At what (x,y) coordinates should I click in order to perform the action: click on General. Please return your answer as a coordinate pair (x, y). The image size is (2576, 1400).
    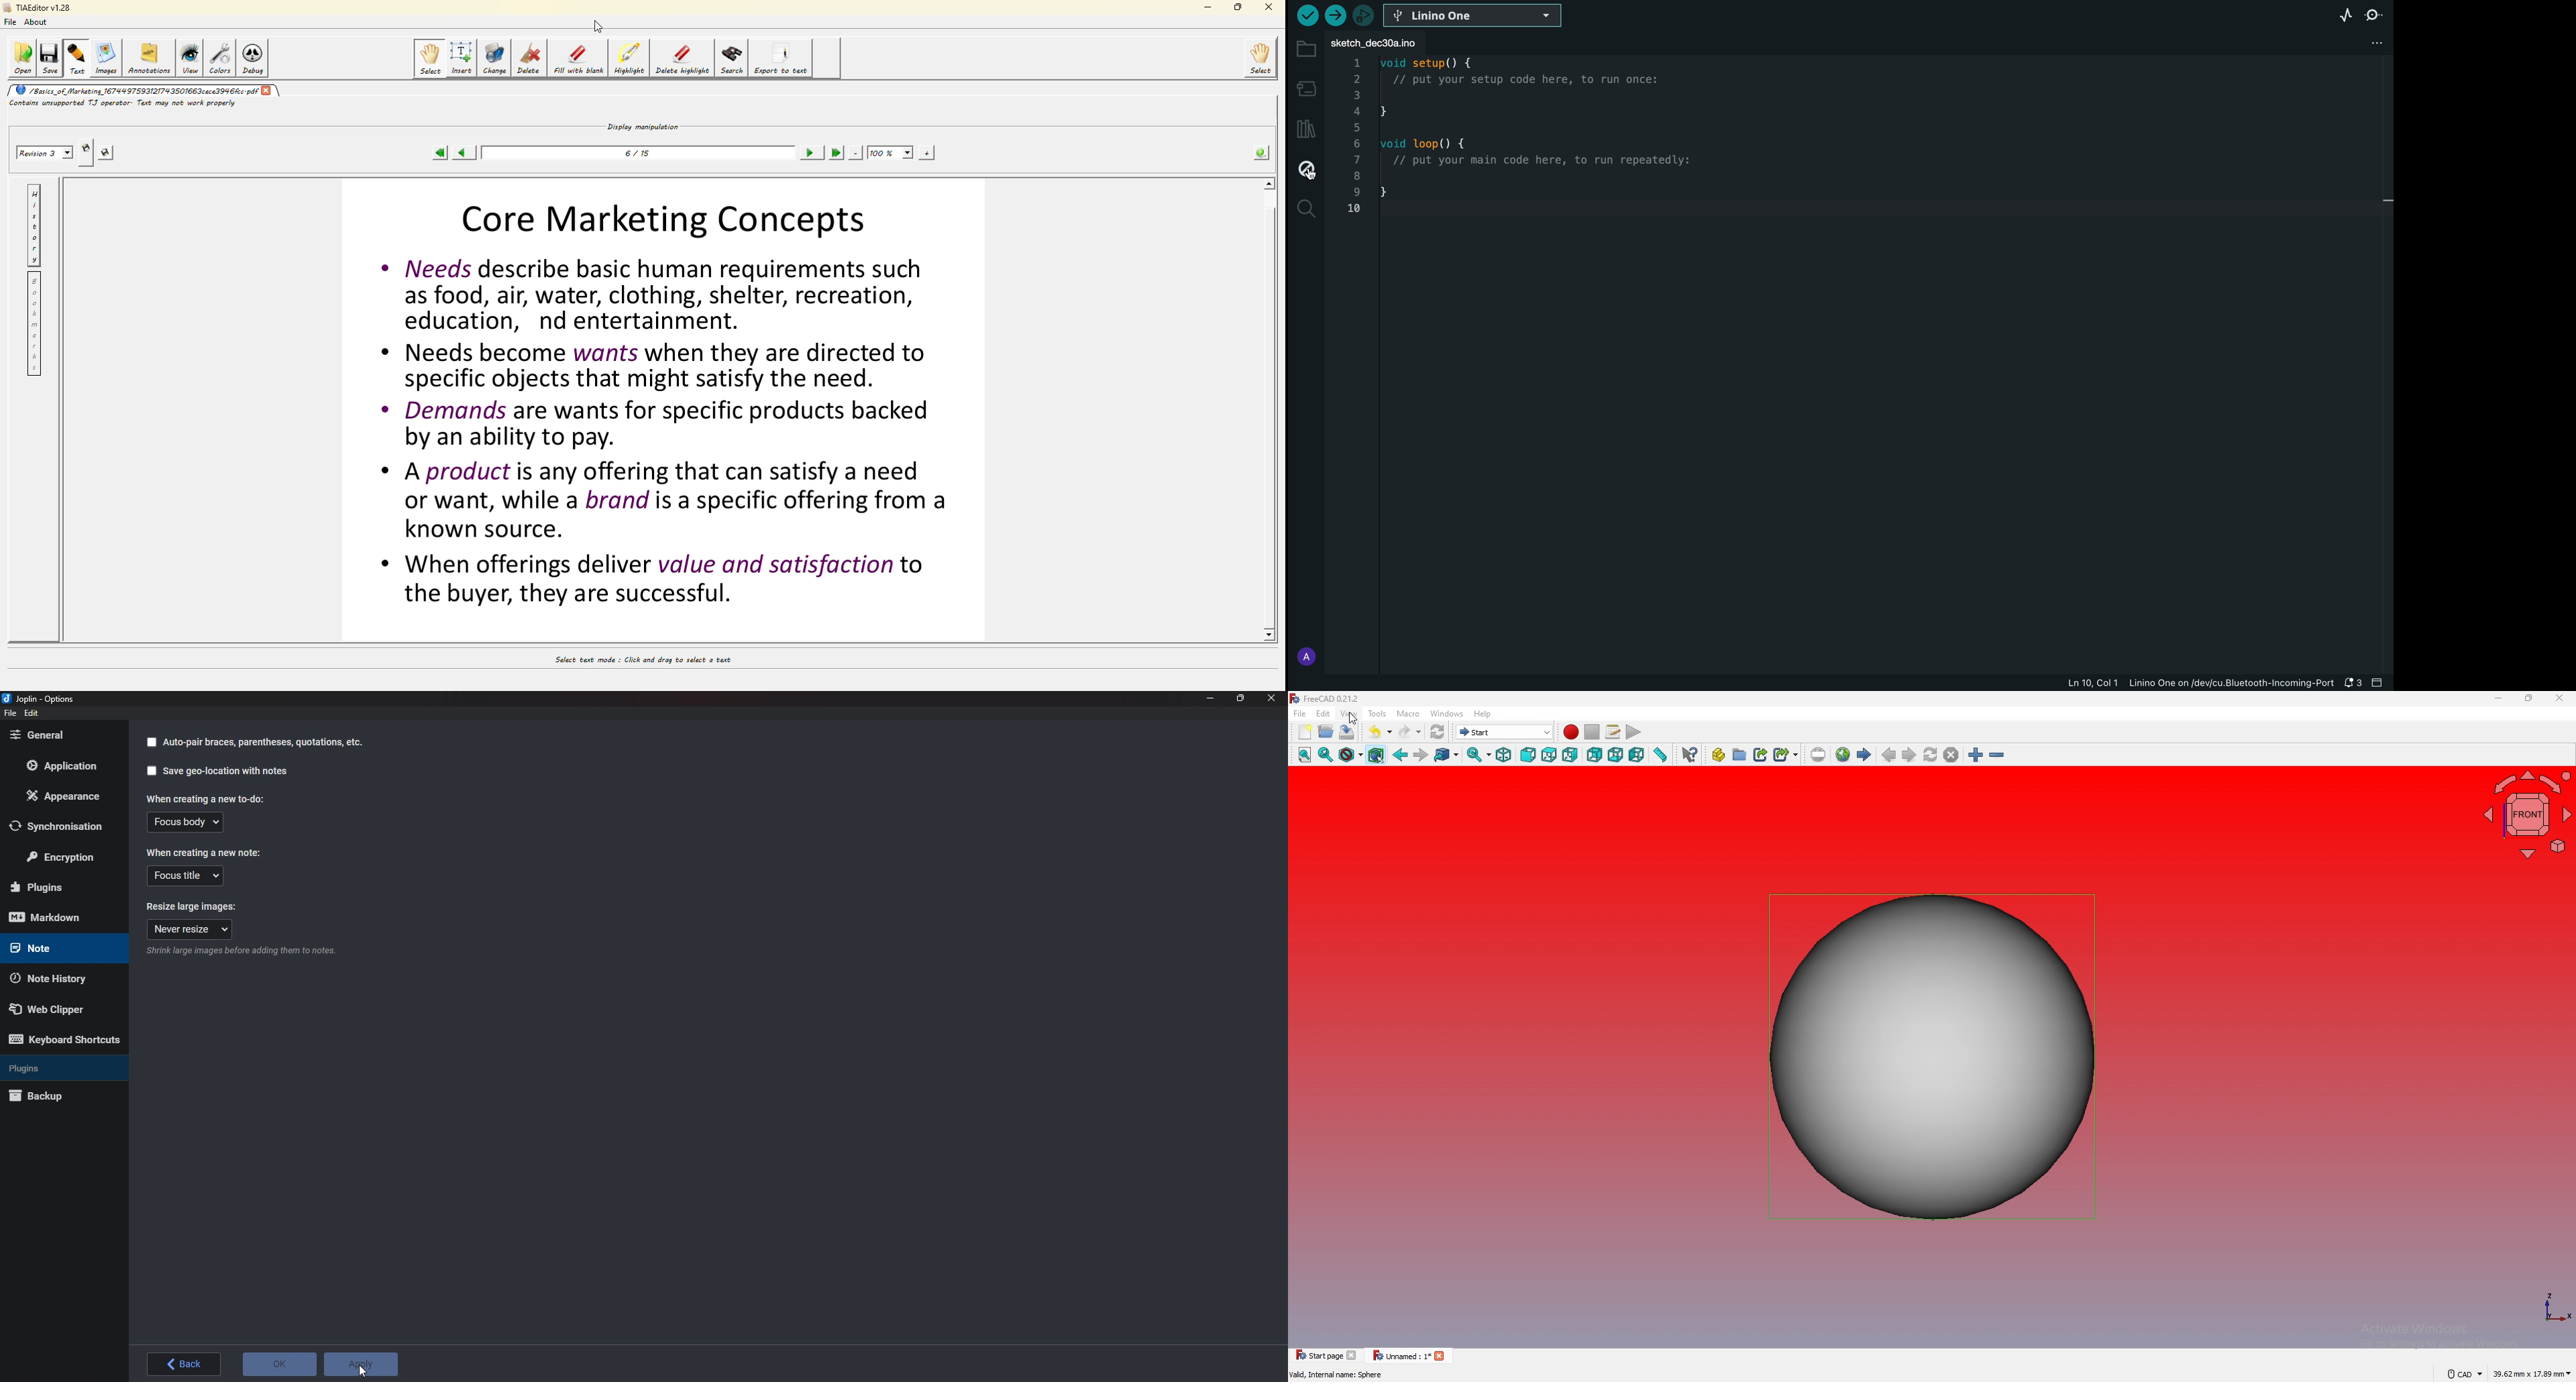
    Looking at the image, I should click on (57, 735).